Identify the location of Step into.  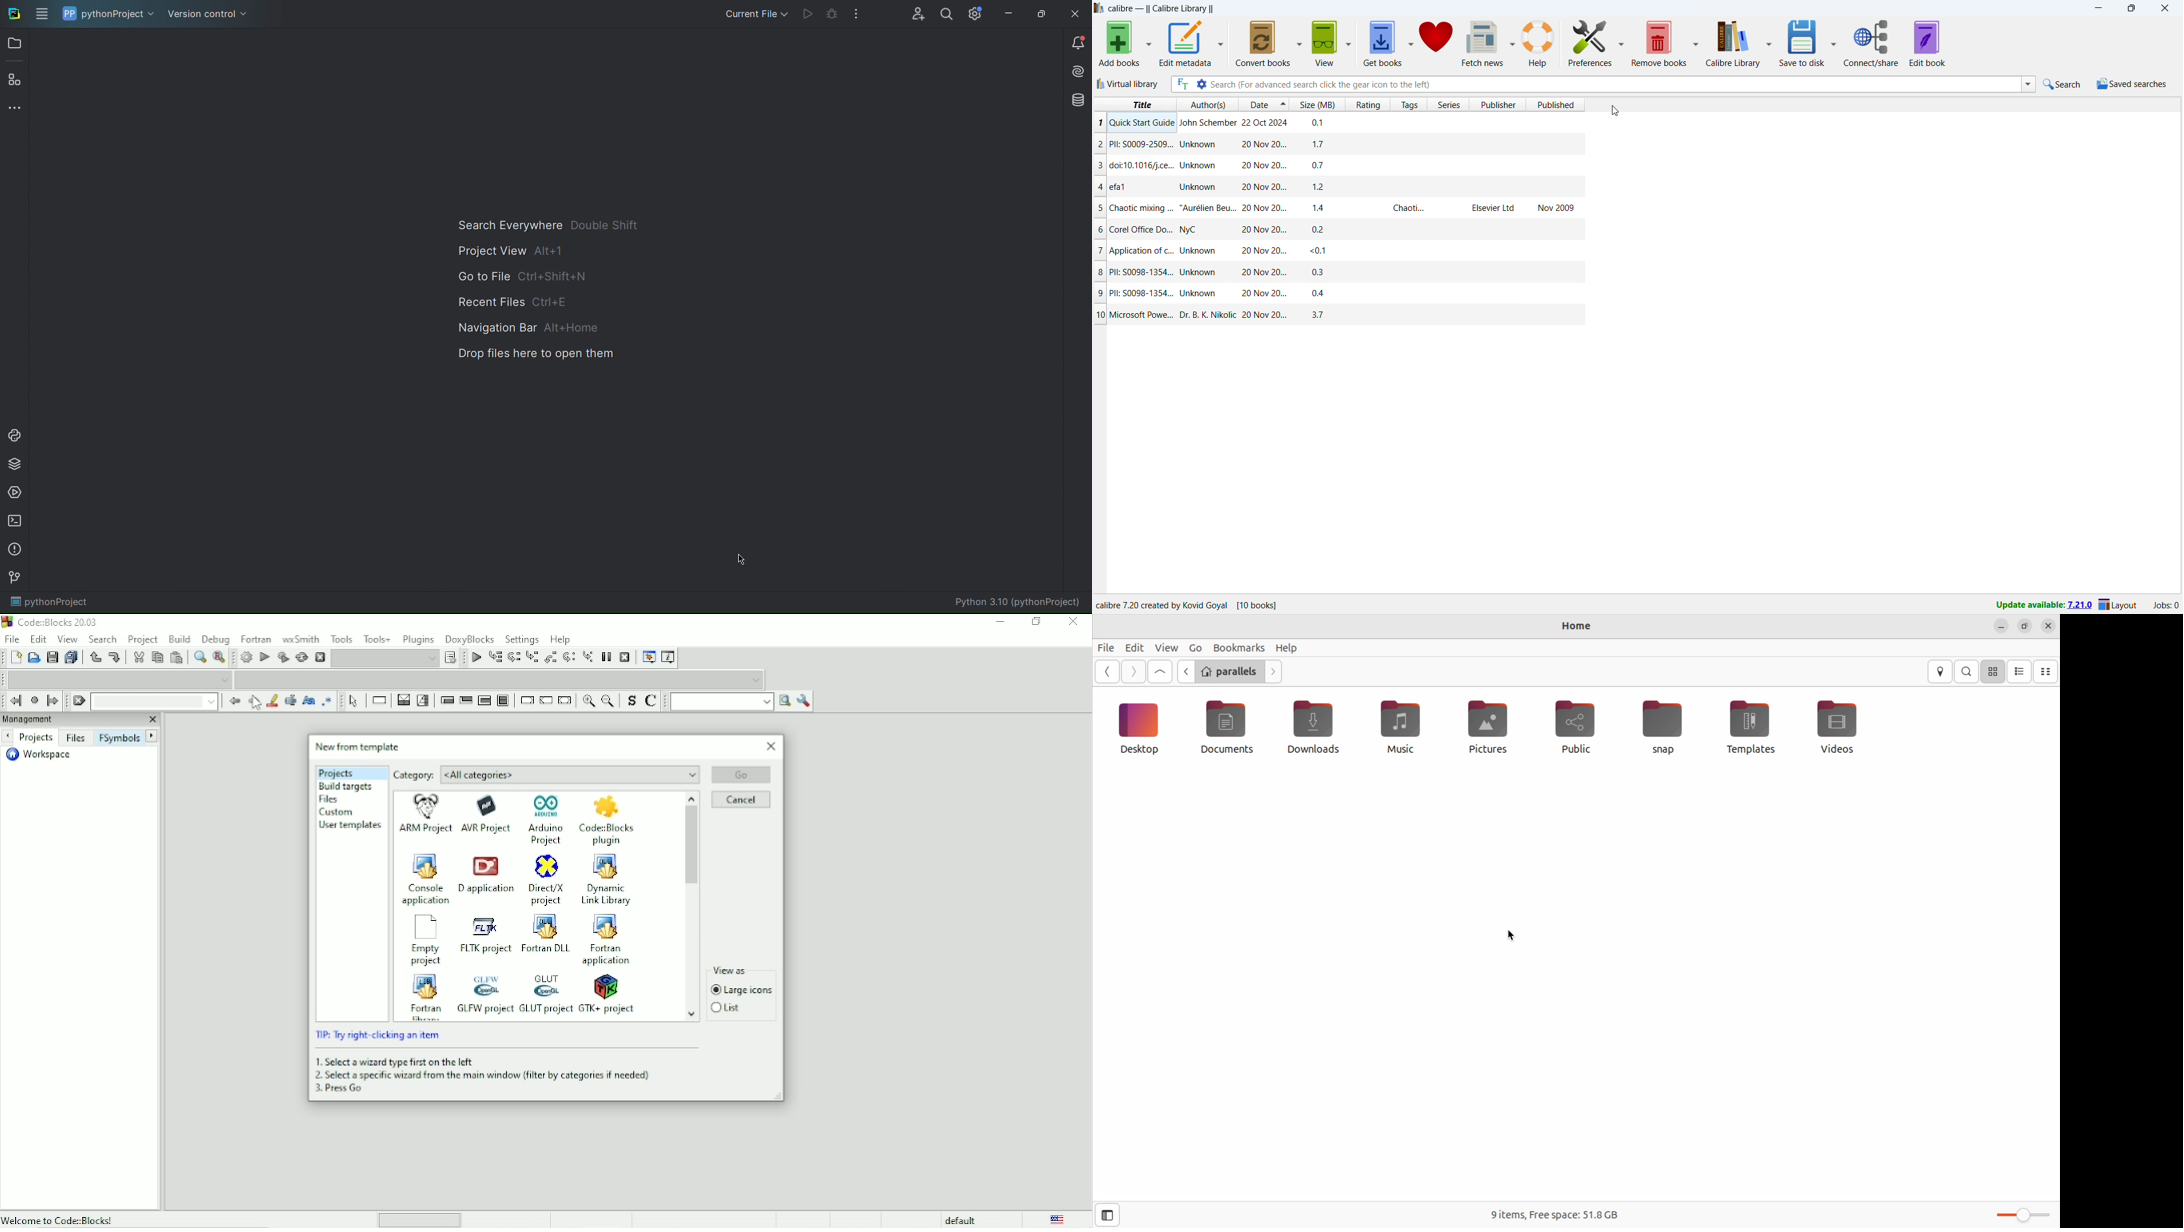
(531, 658).